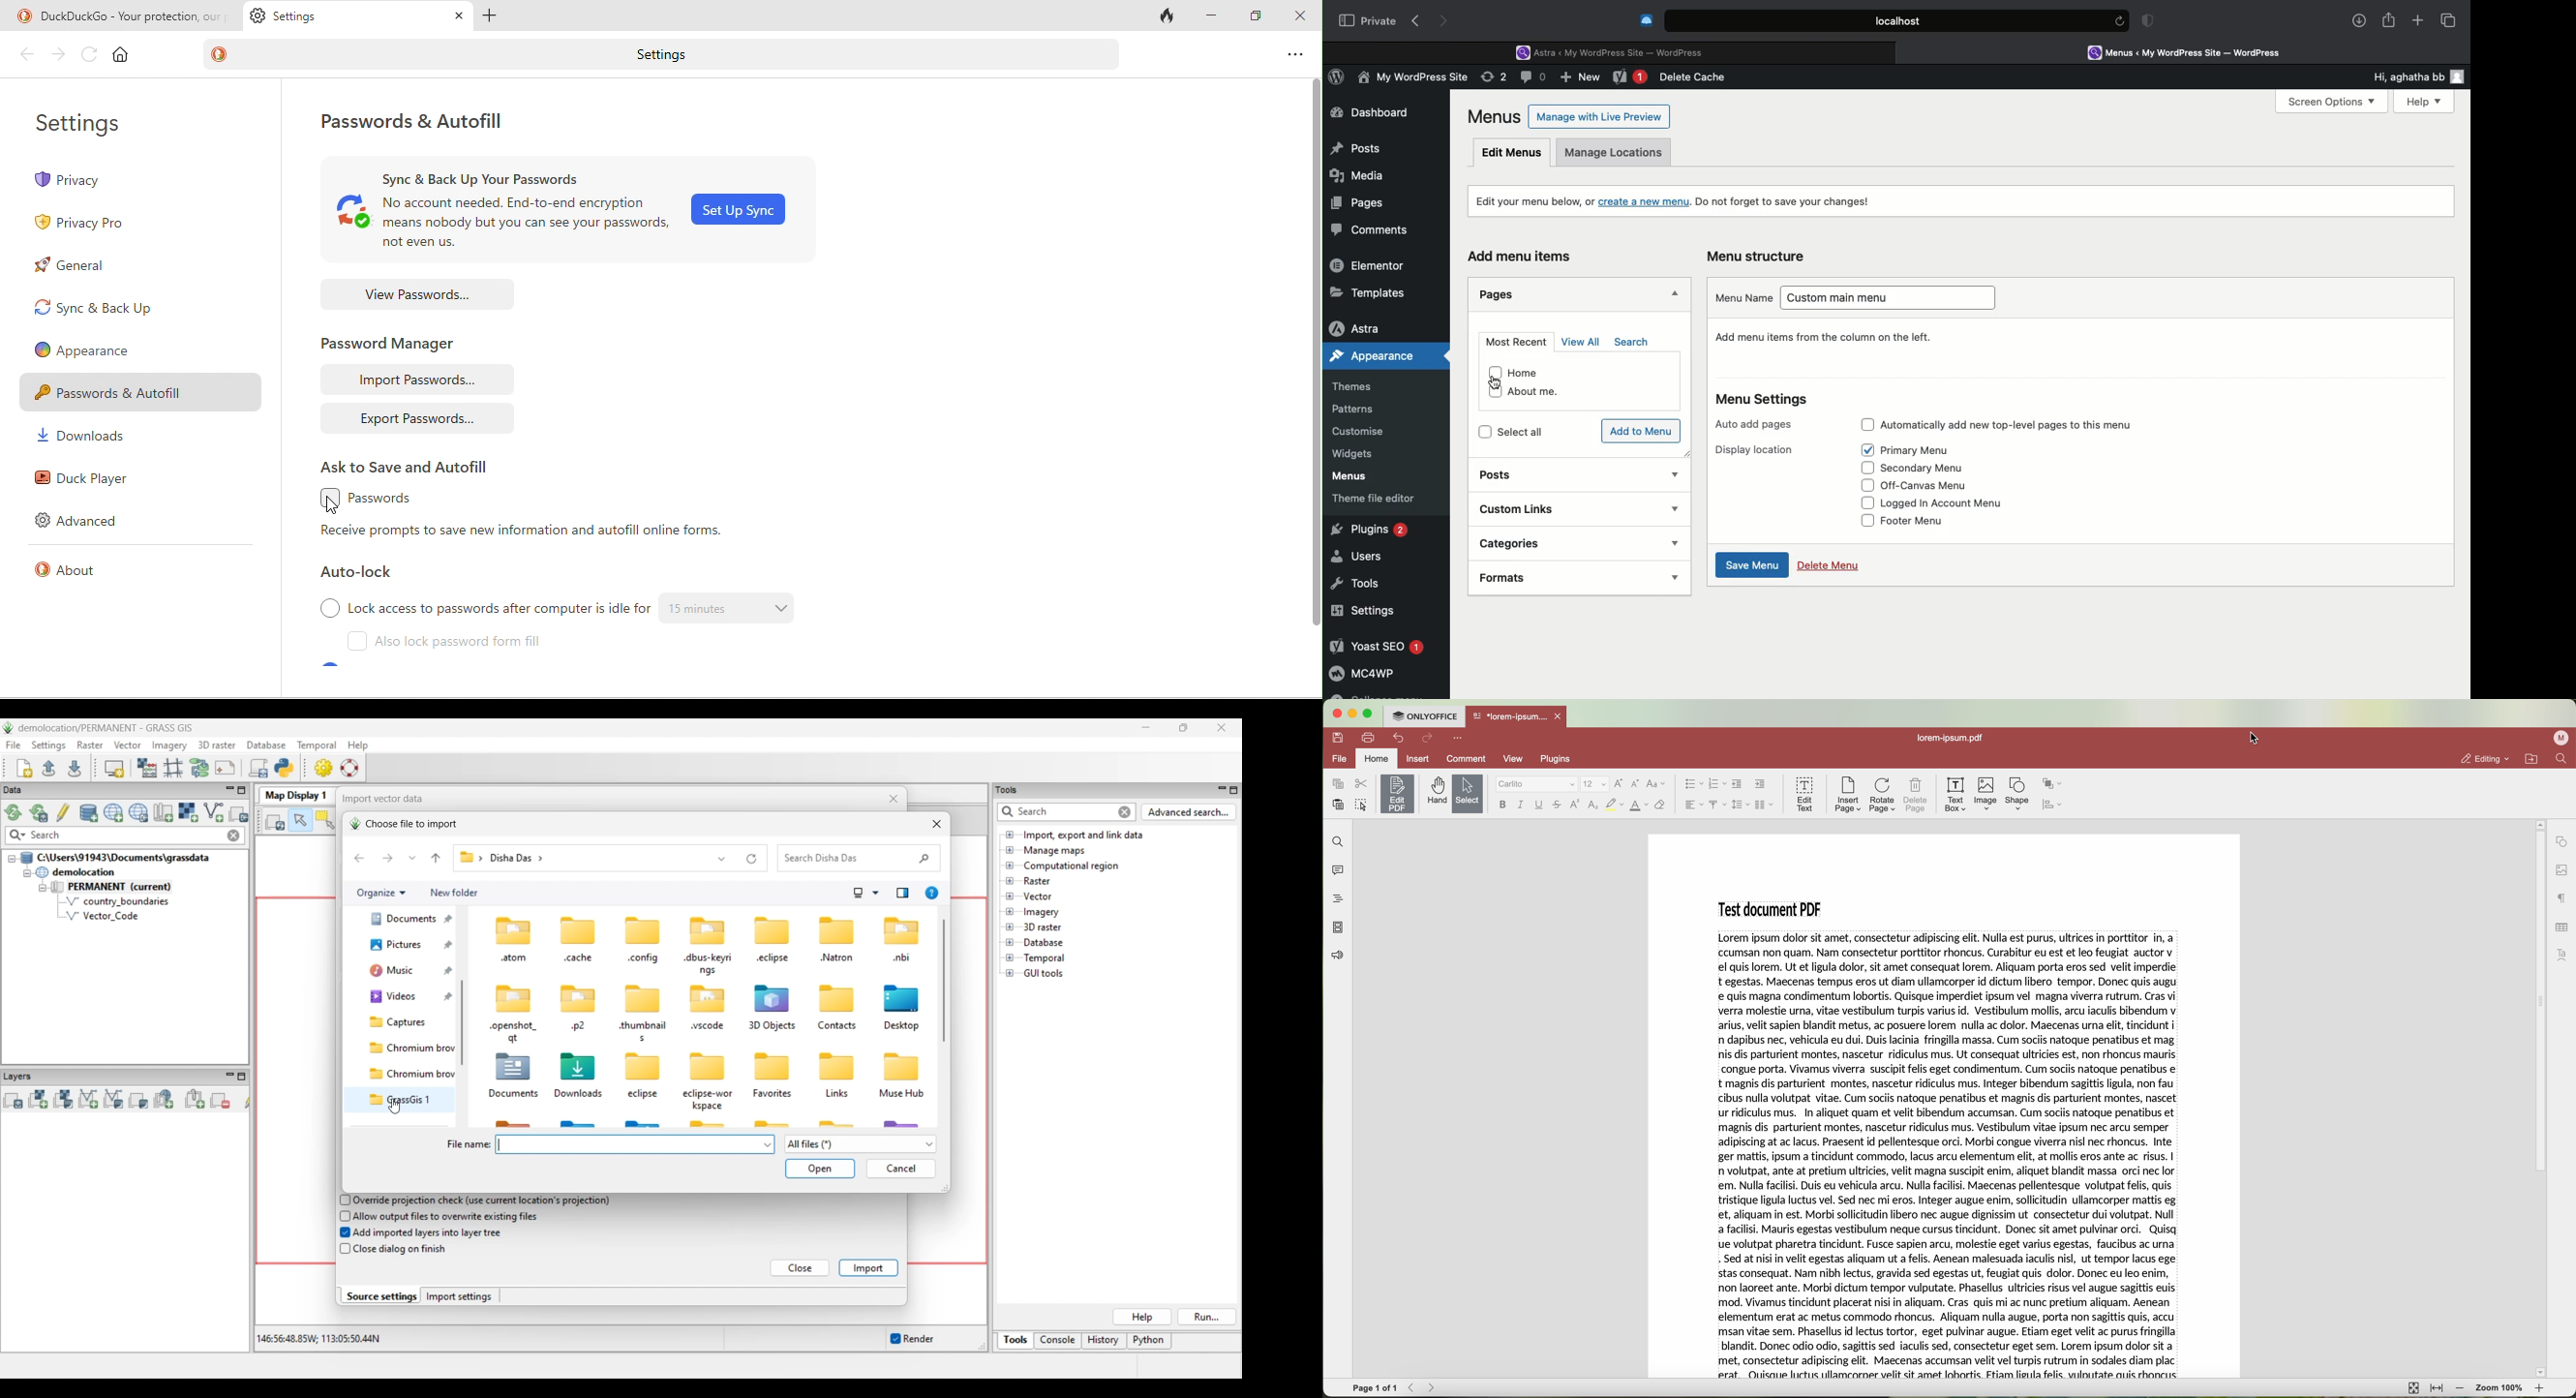  I want to click on Manage locations, so click(1618, 156).